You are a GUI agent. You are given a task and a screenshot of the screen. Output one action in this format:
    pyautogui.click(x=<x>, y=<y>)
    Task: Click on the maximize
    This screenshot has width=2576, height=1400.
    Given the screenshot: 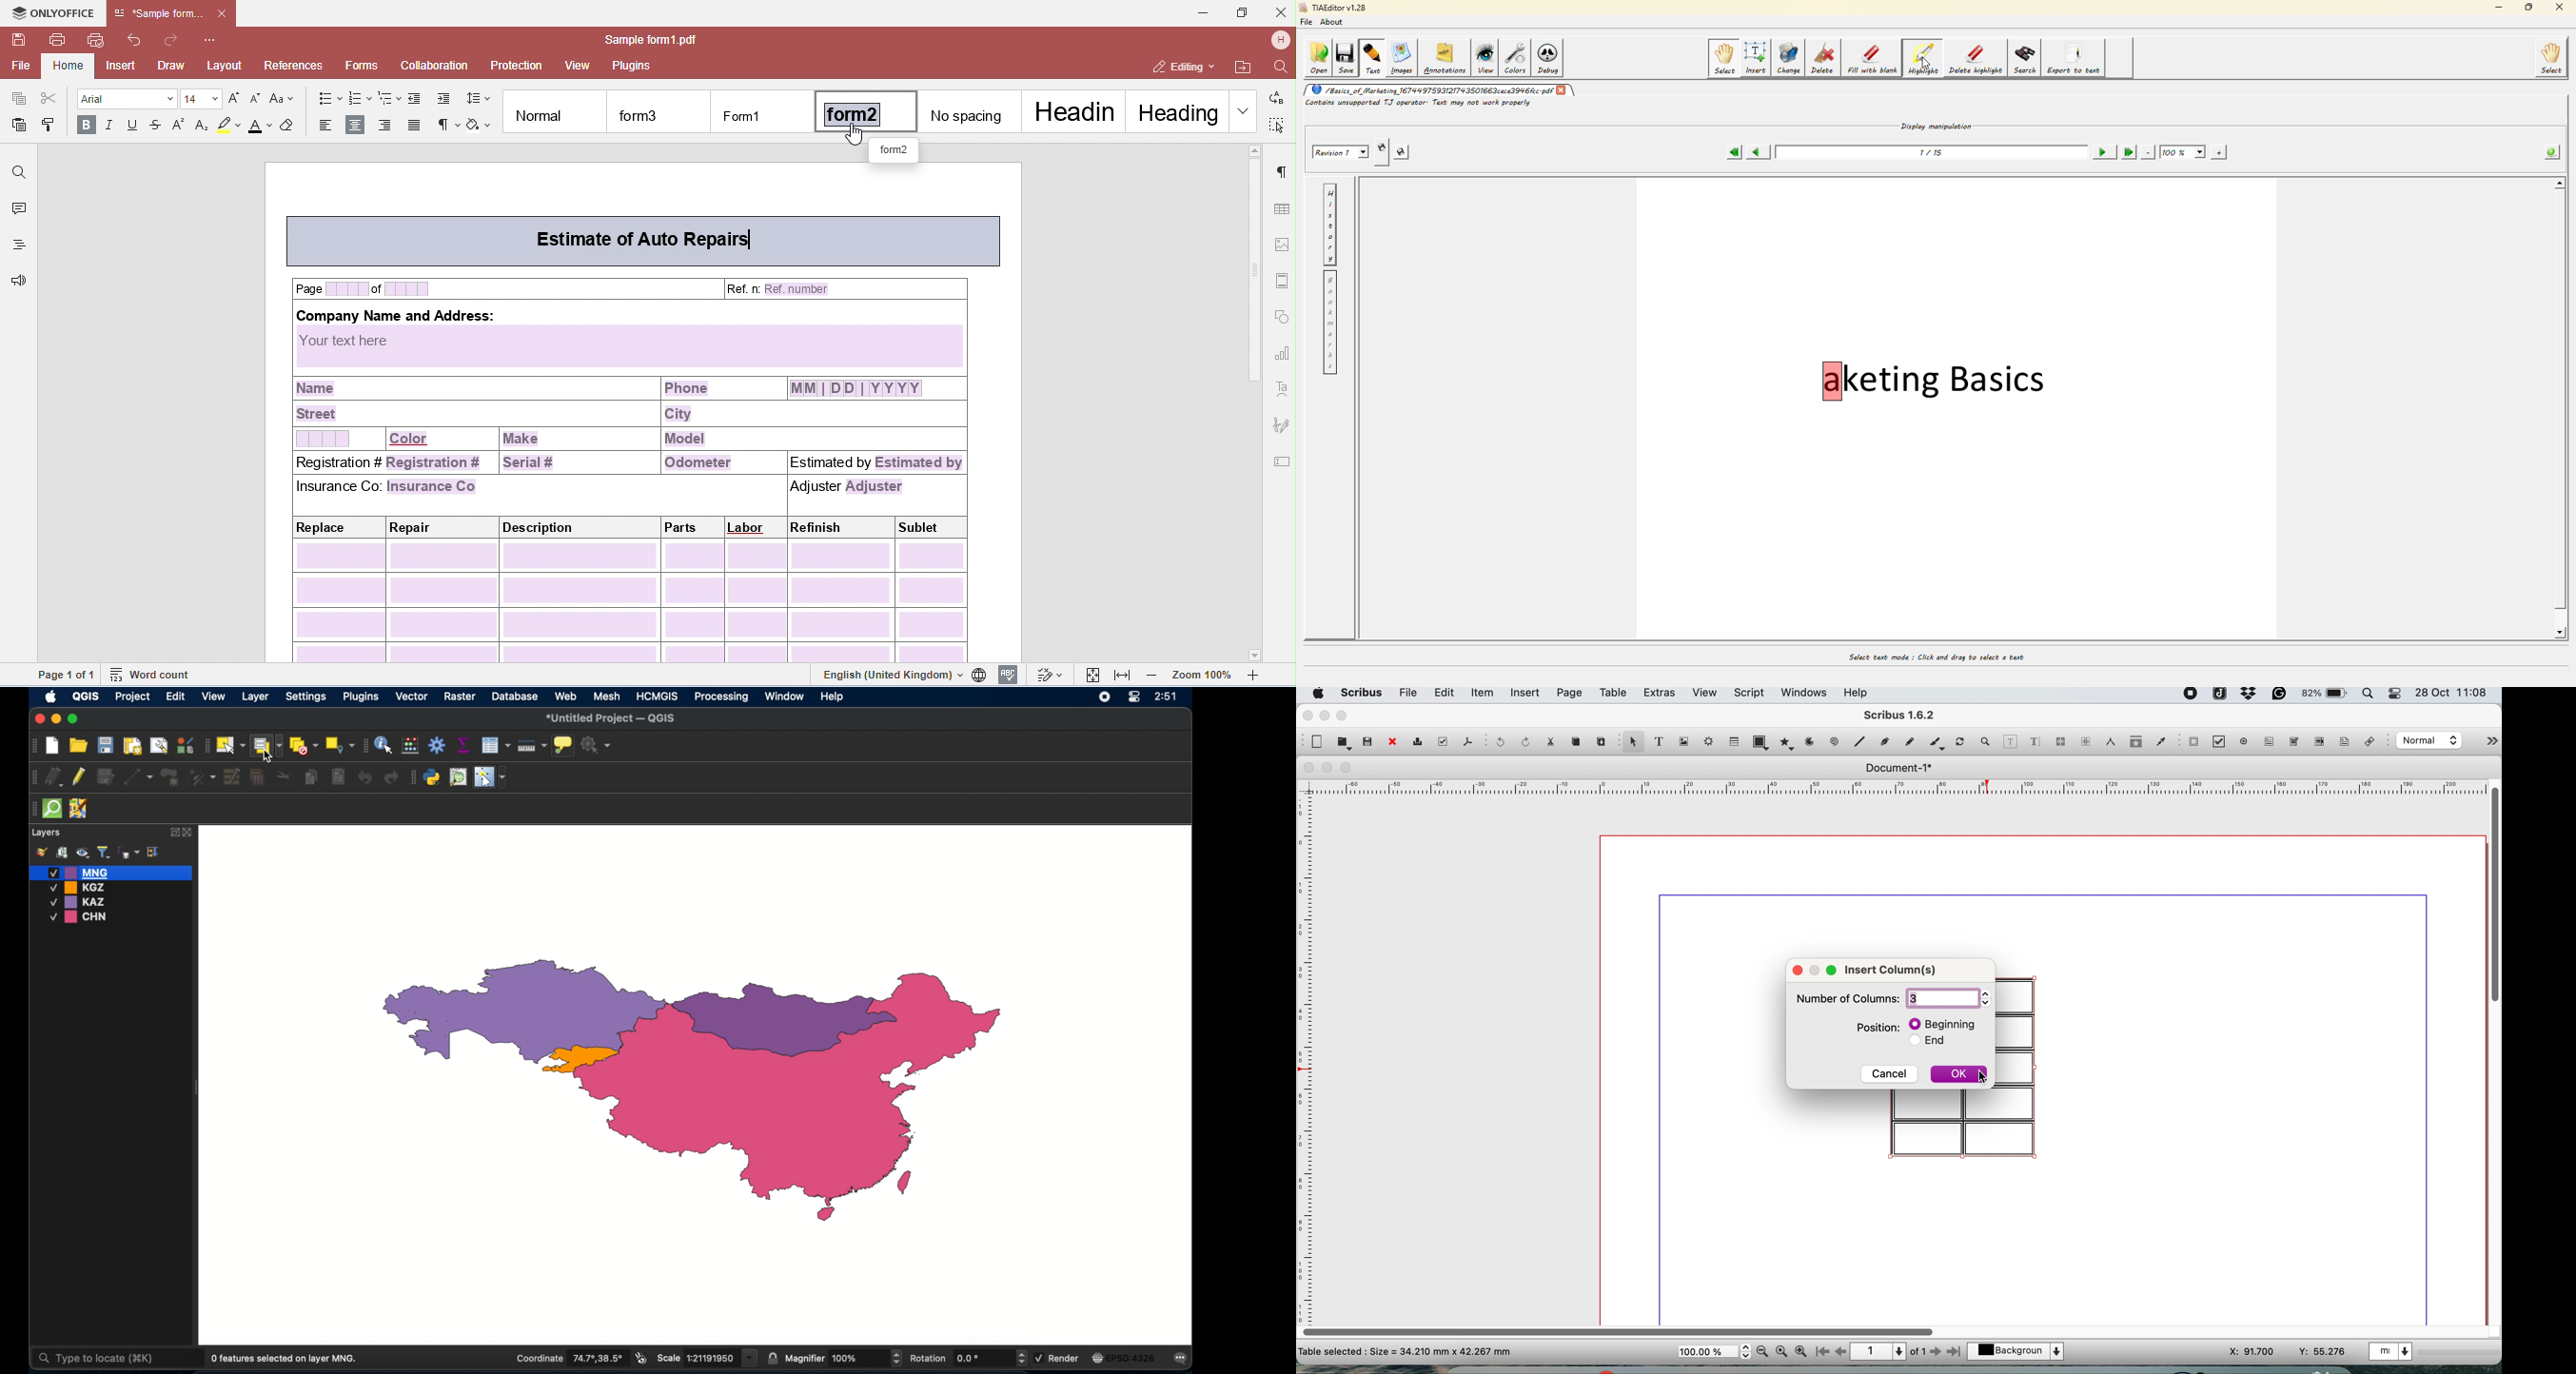 What is the action you would take?
    pyautogui.click(x=1834, y=970)
    